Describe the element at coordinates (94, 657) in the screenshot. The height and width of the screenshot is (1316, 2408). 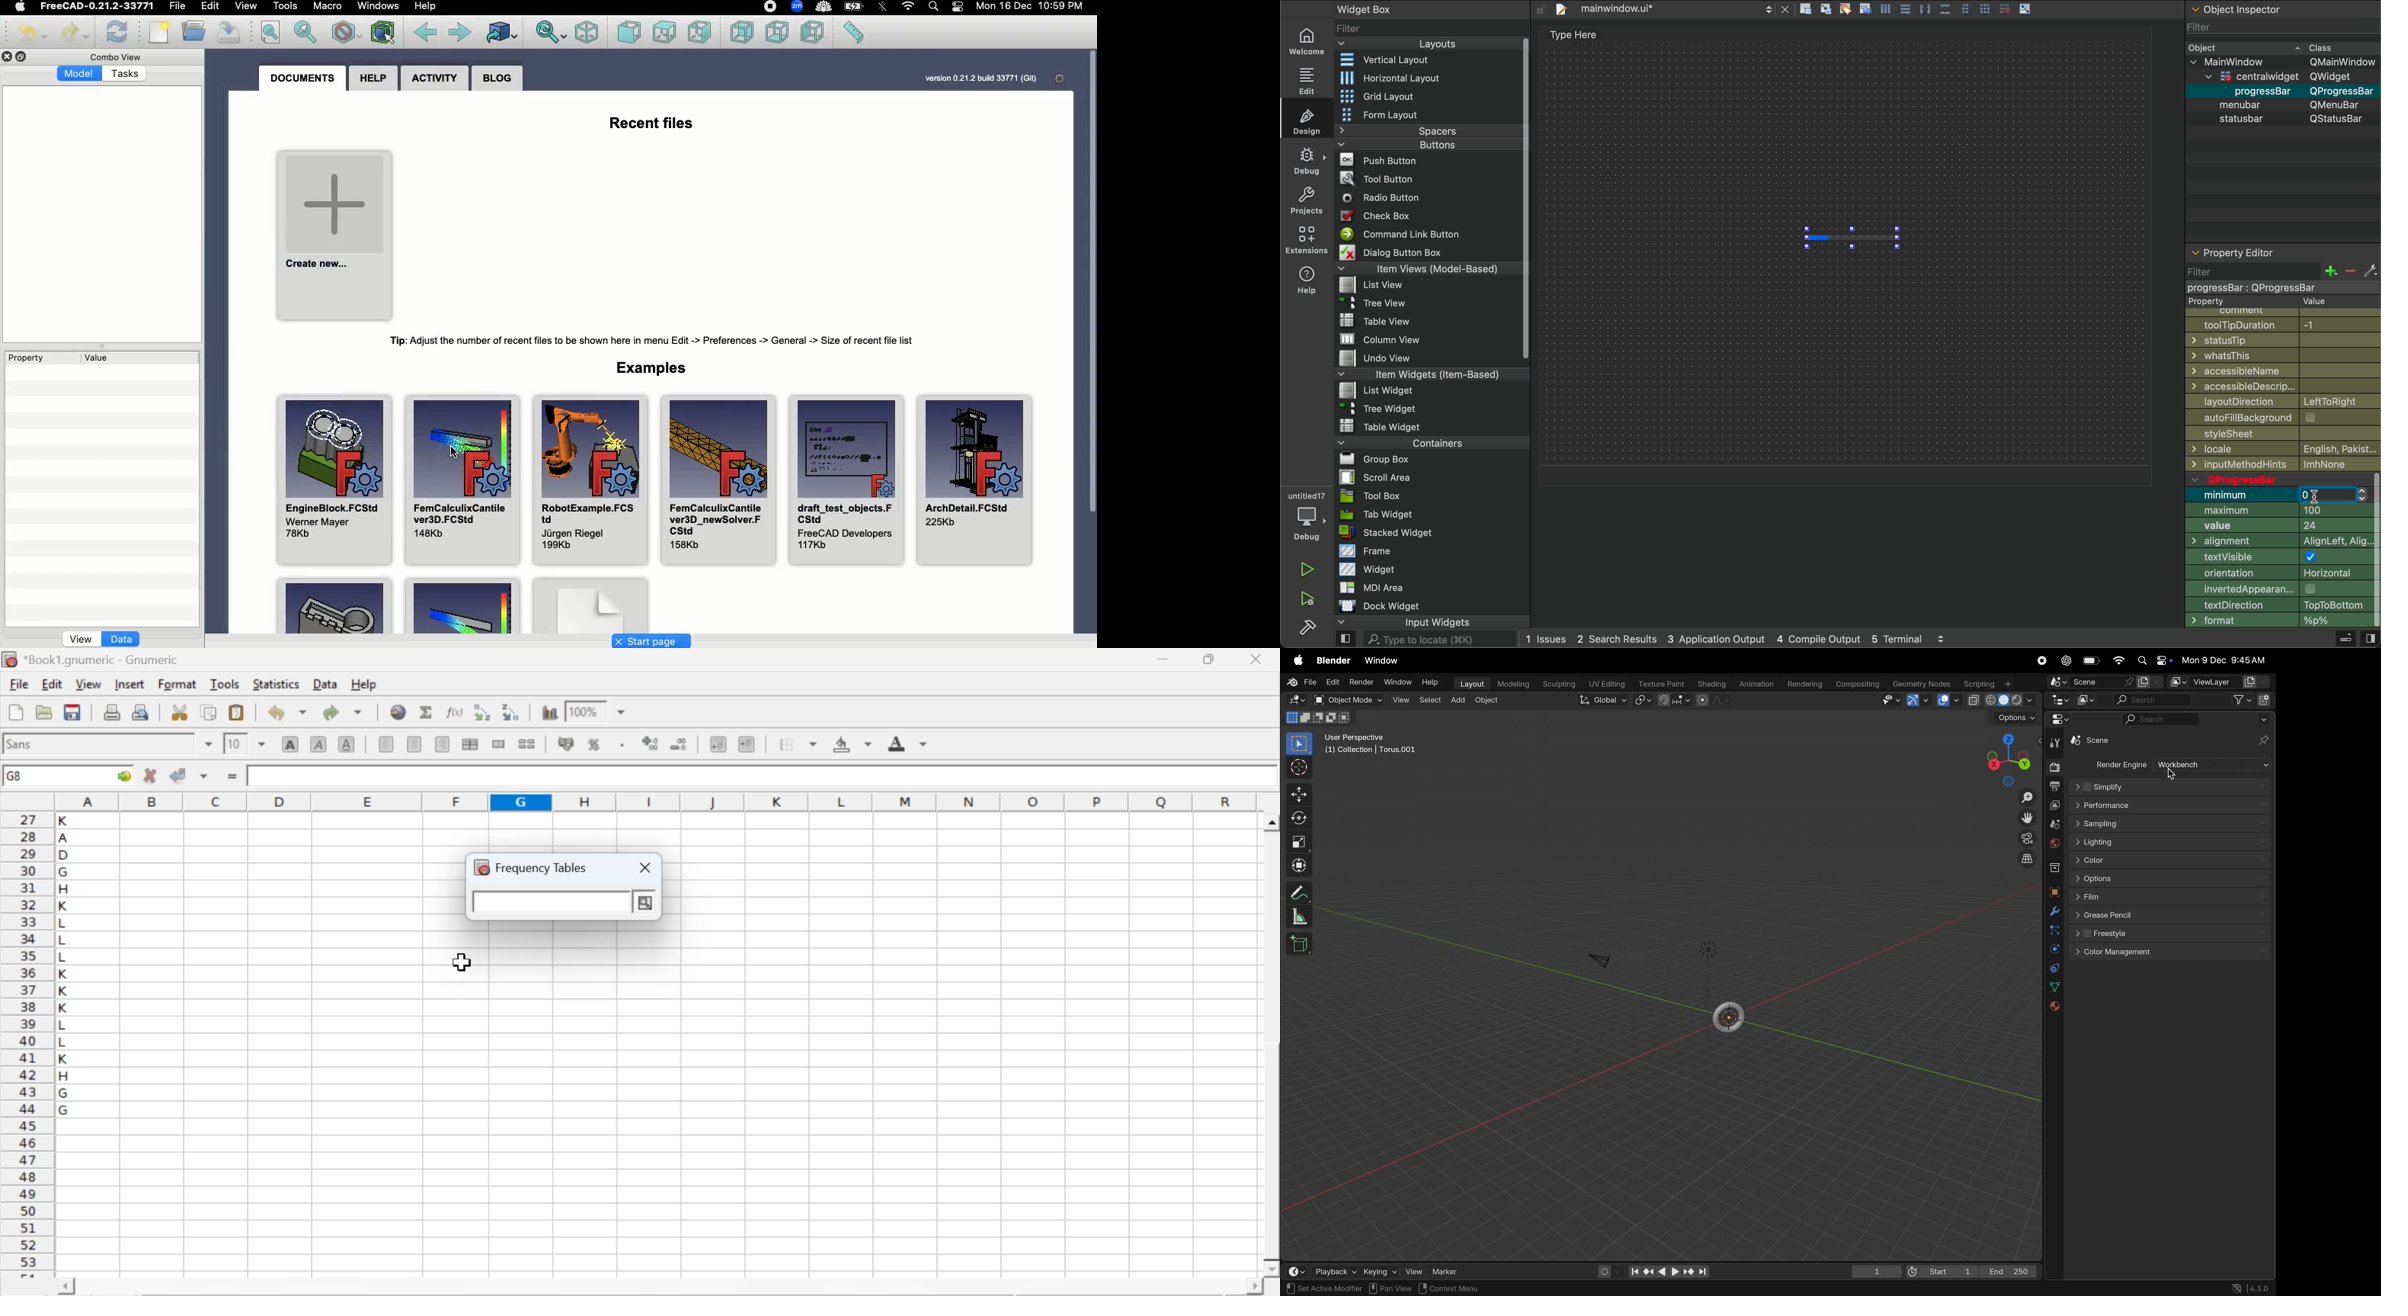
I see `application name` at that location.